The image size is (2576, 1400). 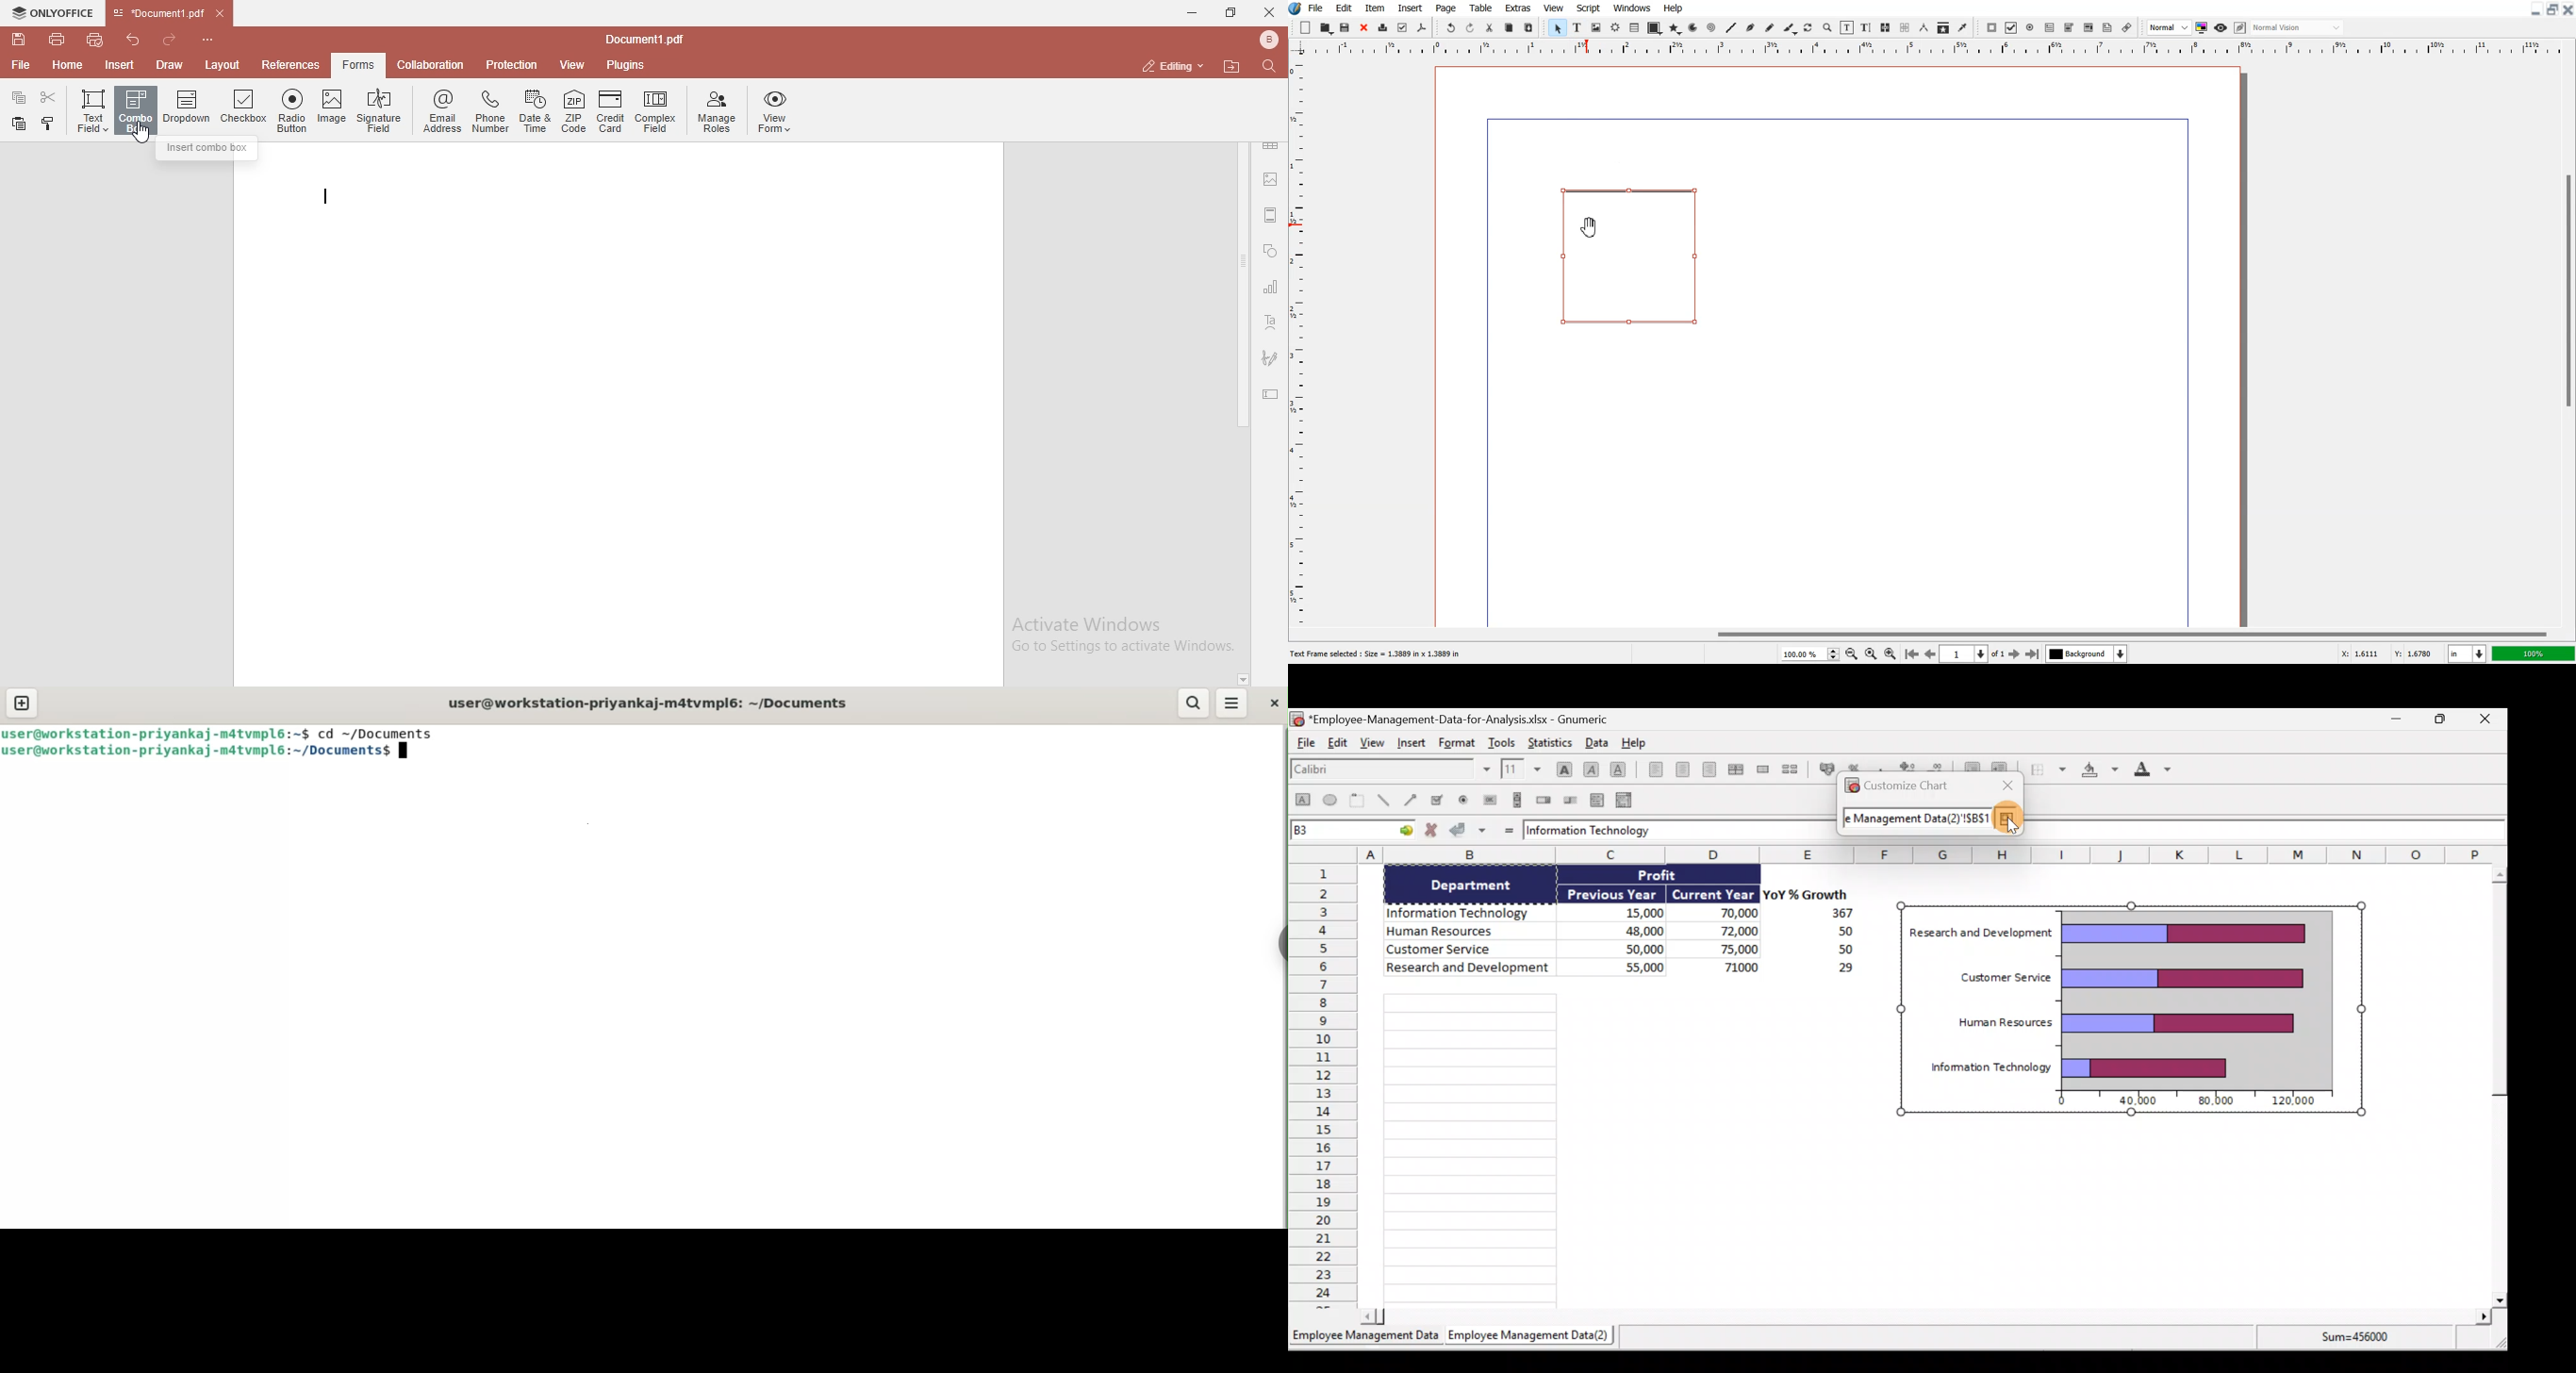 What do you see at coordinates (19, 65) in the screenshot?
I see `File` at bounding box center [19, 65].